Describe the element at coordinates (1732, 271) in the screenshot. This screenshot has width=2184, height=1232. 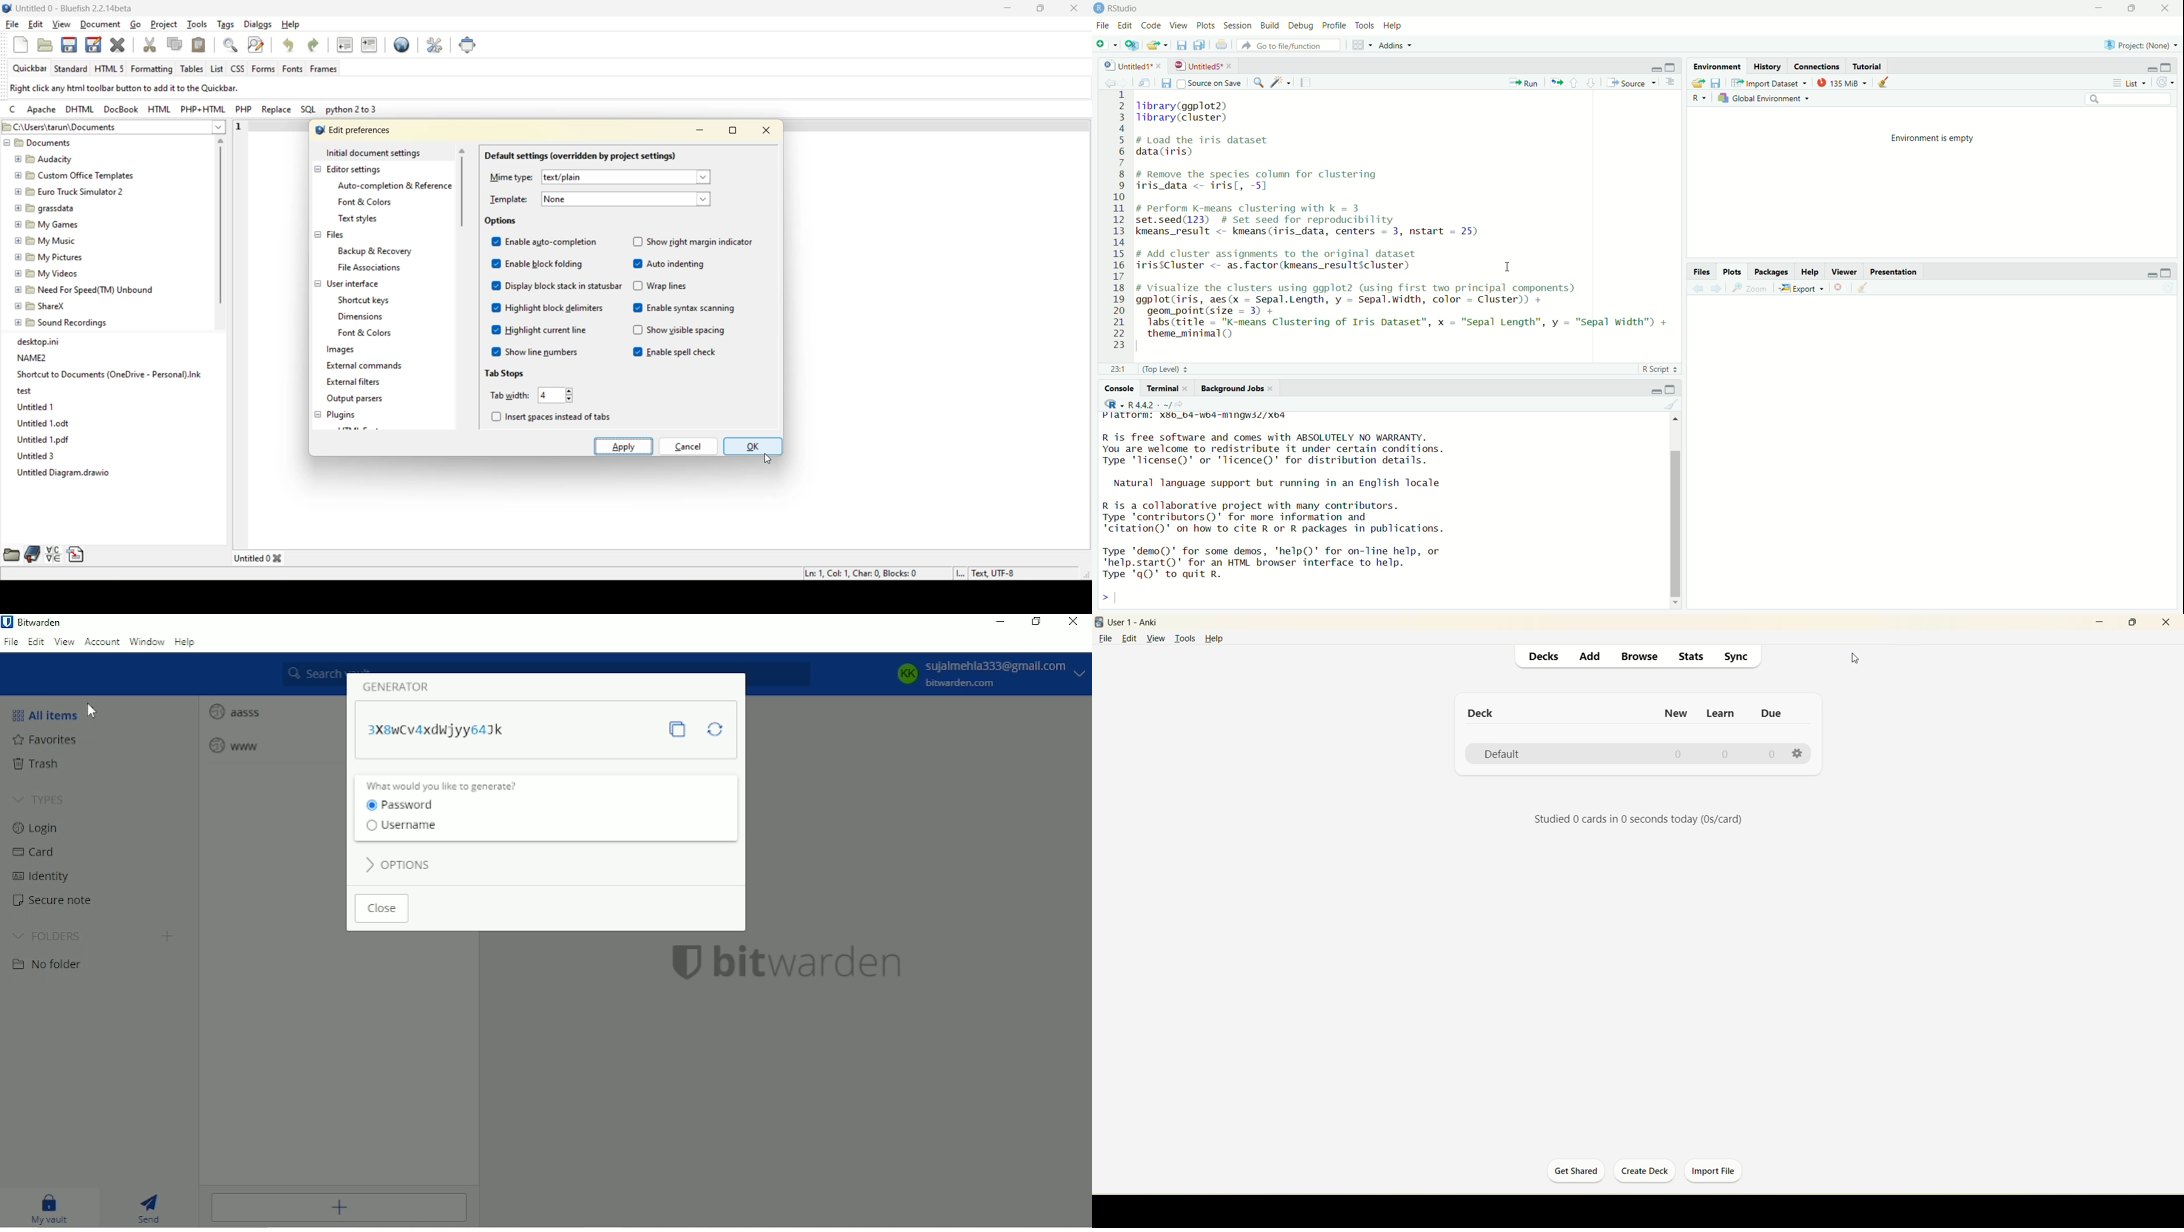
I see `plots` at that location.